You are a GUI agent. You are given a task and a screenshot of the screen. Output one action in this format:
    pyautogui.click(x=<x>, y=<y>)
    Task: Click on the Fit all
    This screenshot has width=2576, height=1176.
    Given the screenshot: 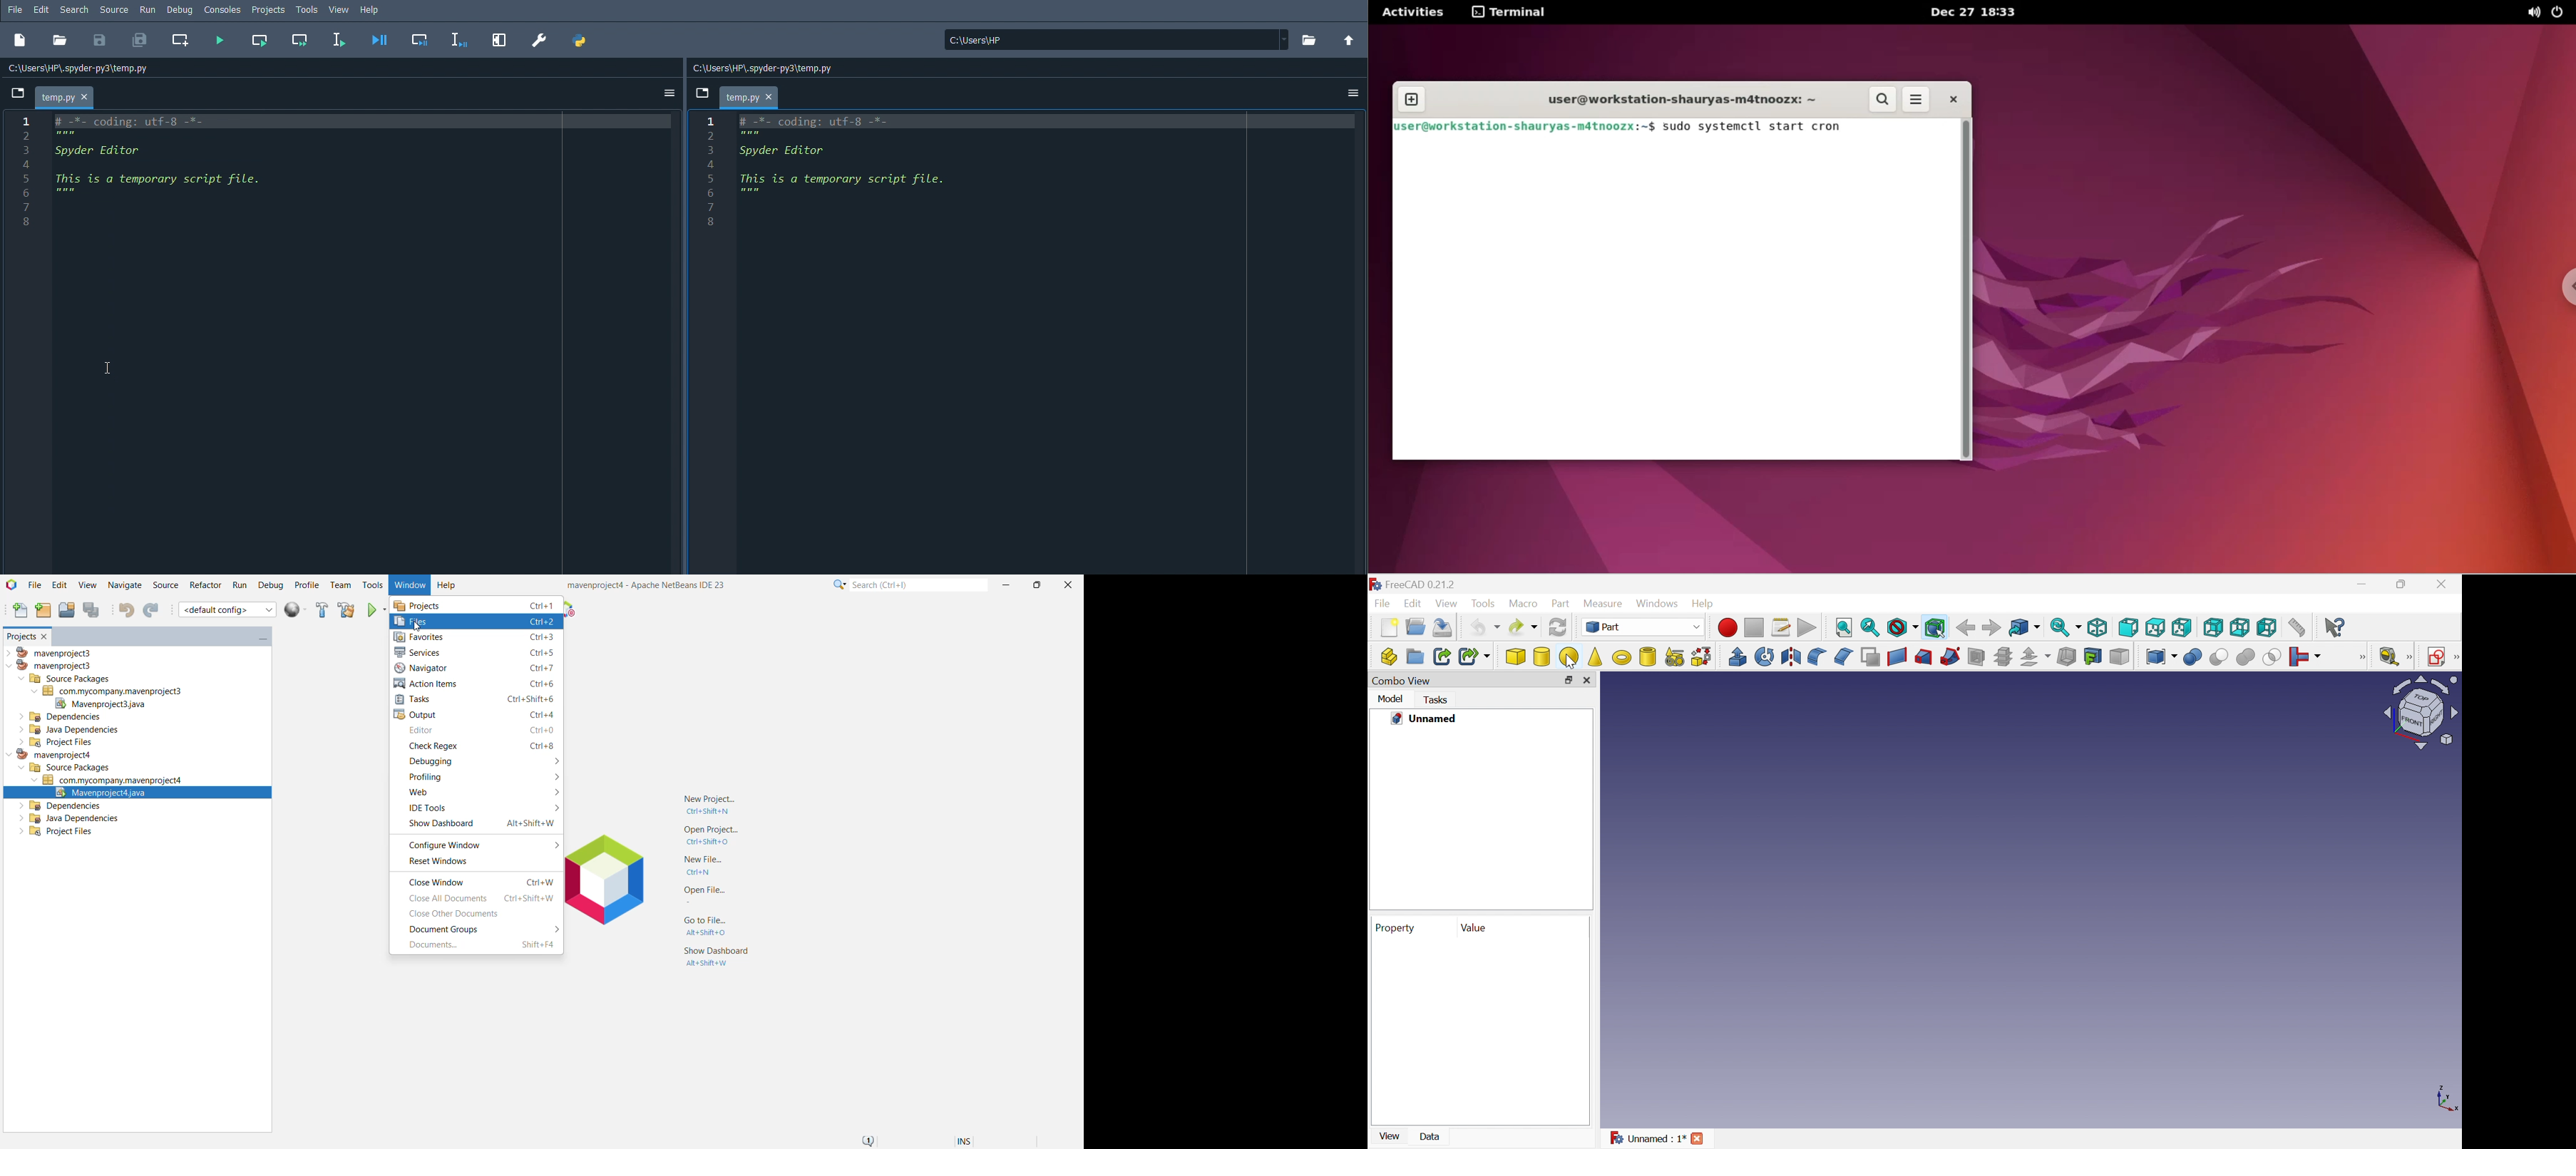 What is the action you would take?
    pyautogui.click(x=1845, y=626)
    